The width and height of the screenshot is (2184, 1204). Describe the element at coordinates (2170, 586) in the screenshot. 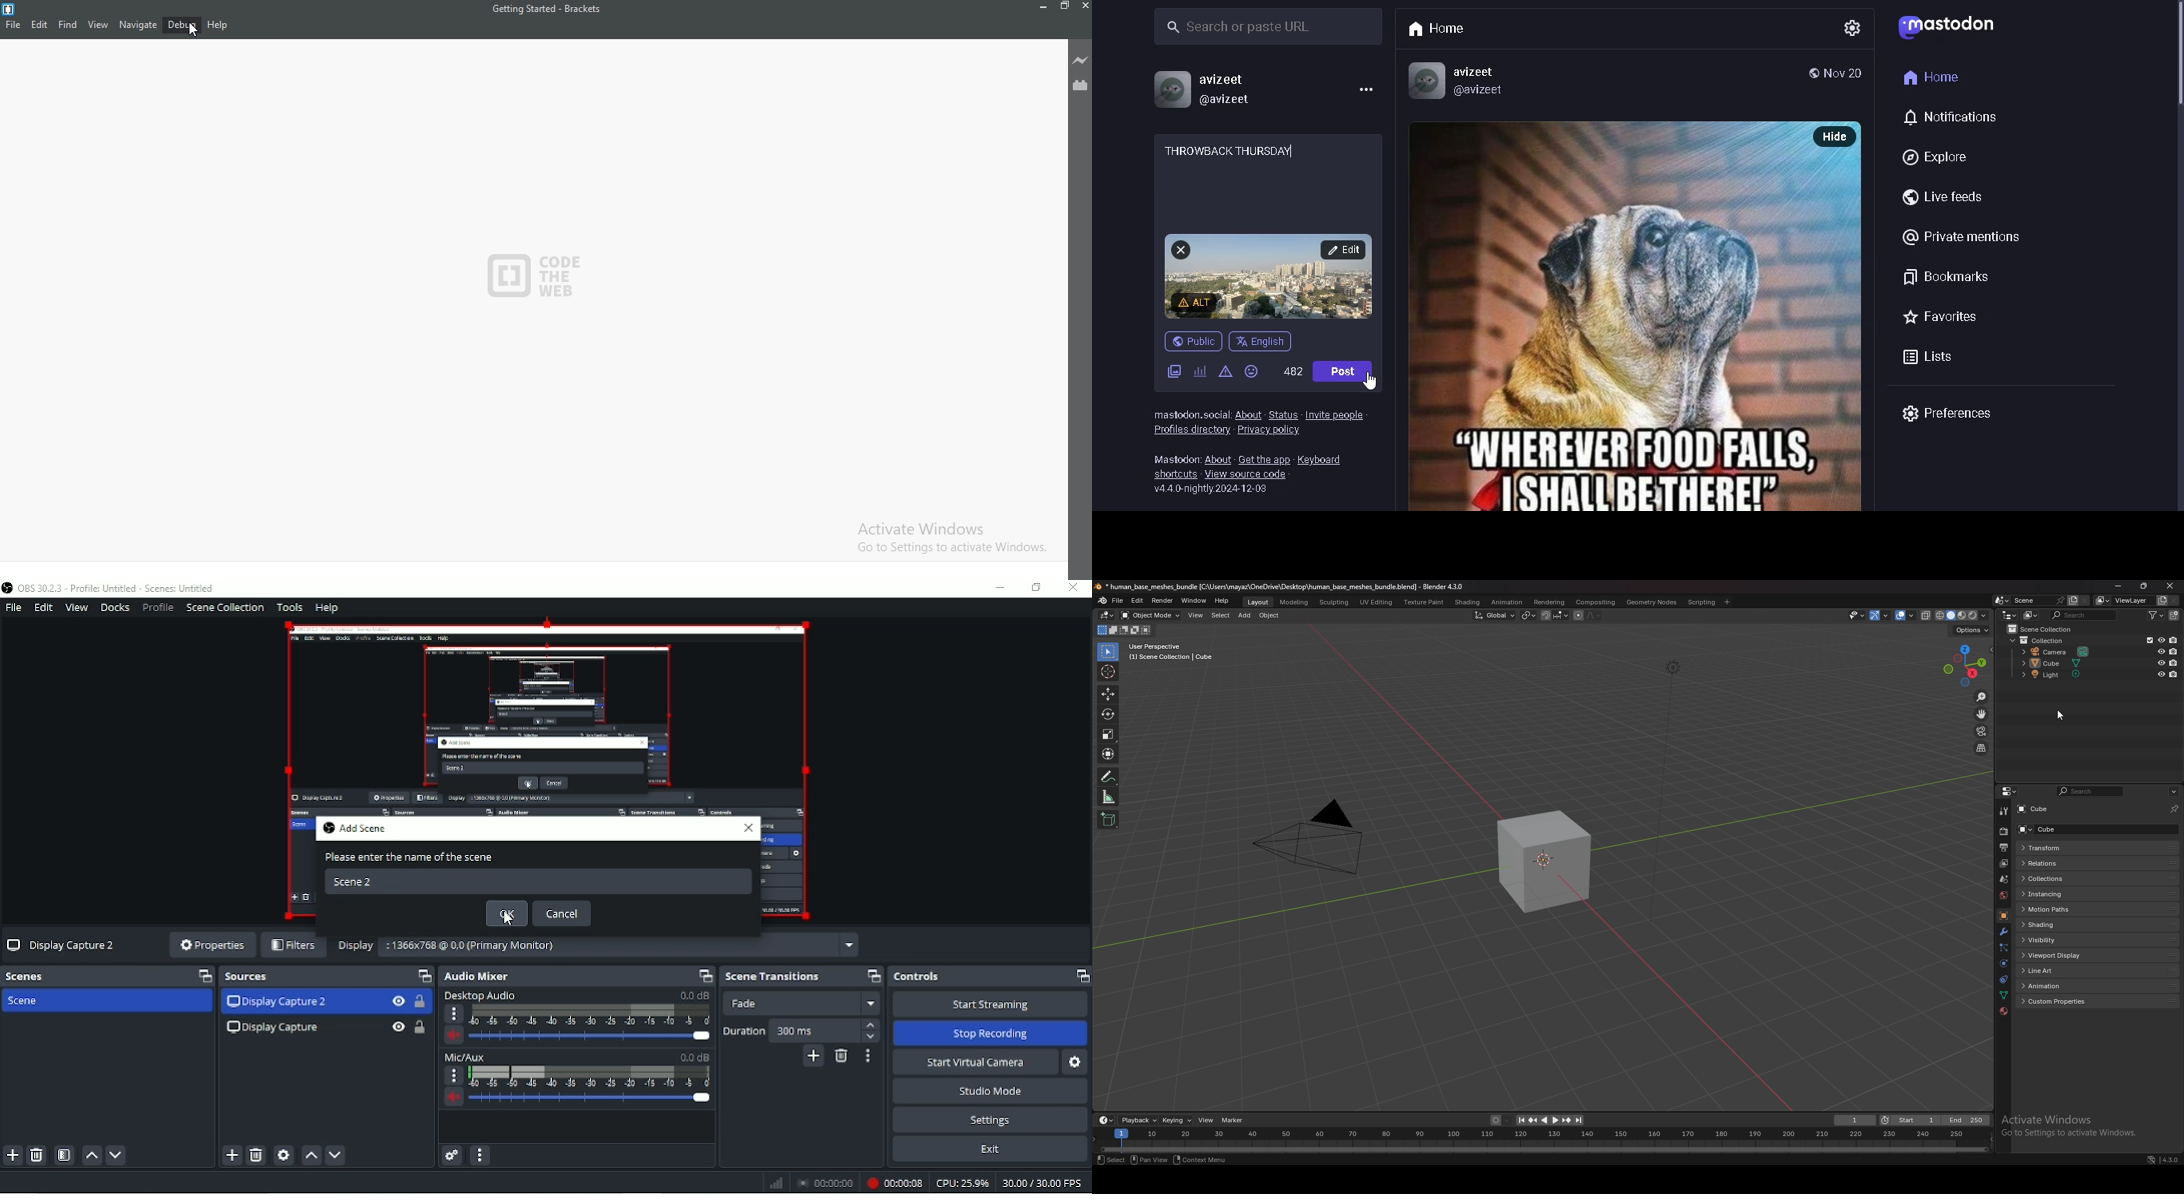

I see `close` at that location.